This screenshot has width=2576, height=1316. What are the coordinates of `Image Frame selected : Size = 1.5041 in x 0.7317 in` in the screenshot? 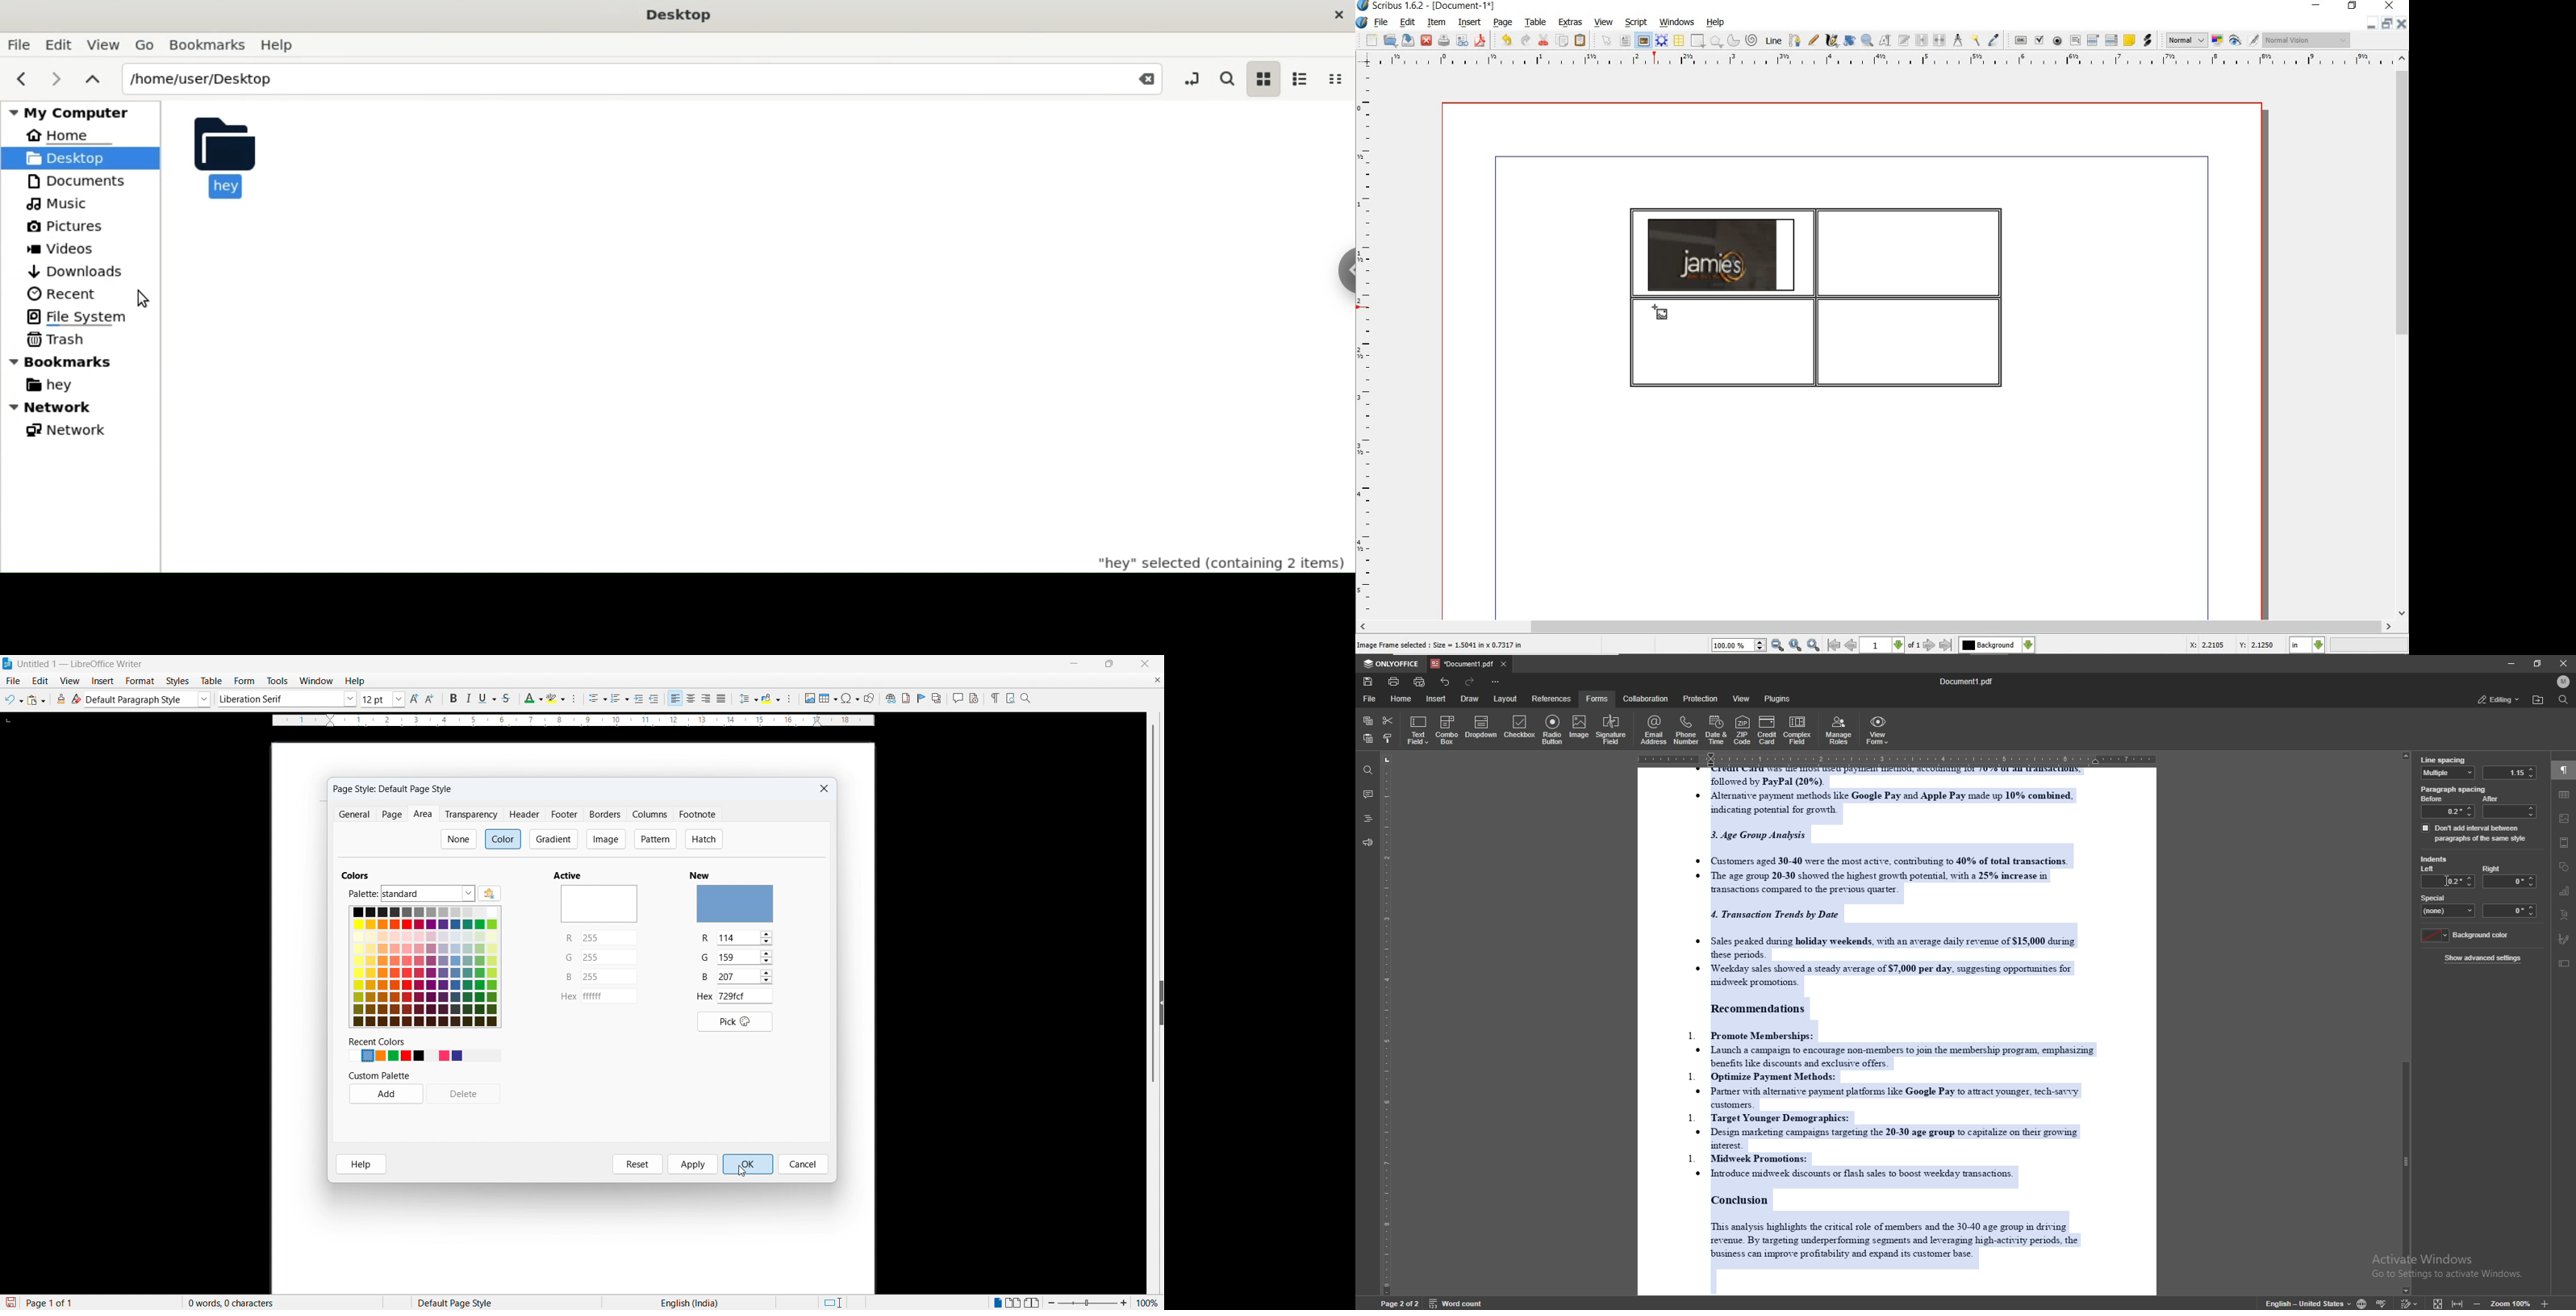 It's located at (1440, 644).